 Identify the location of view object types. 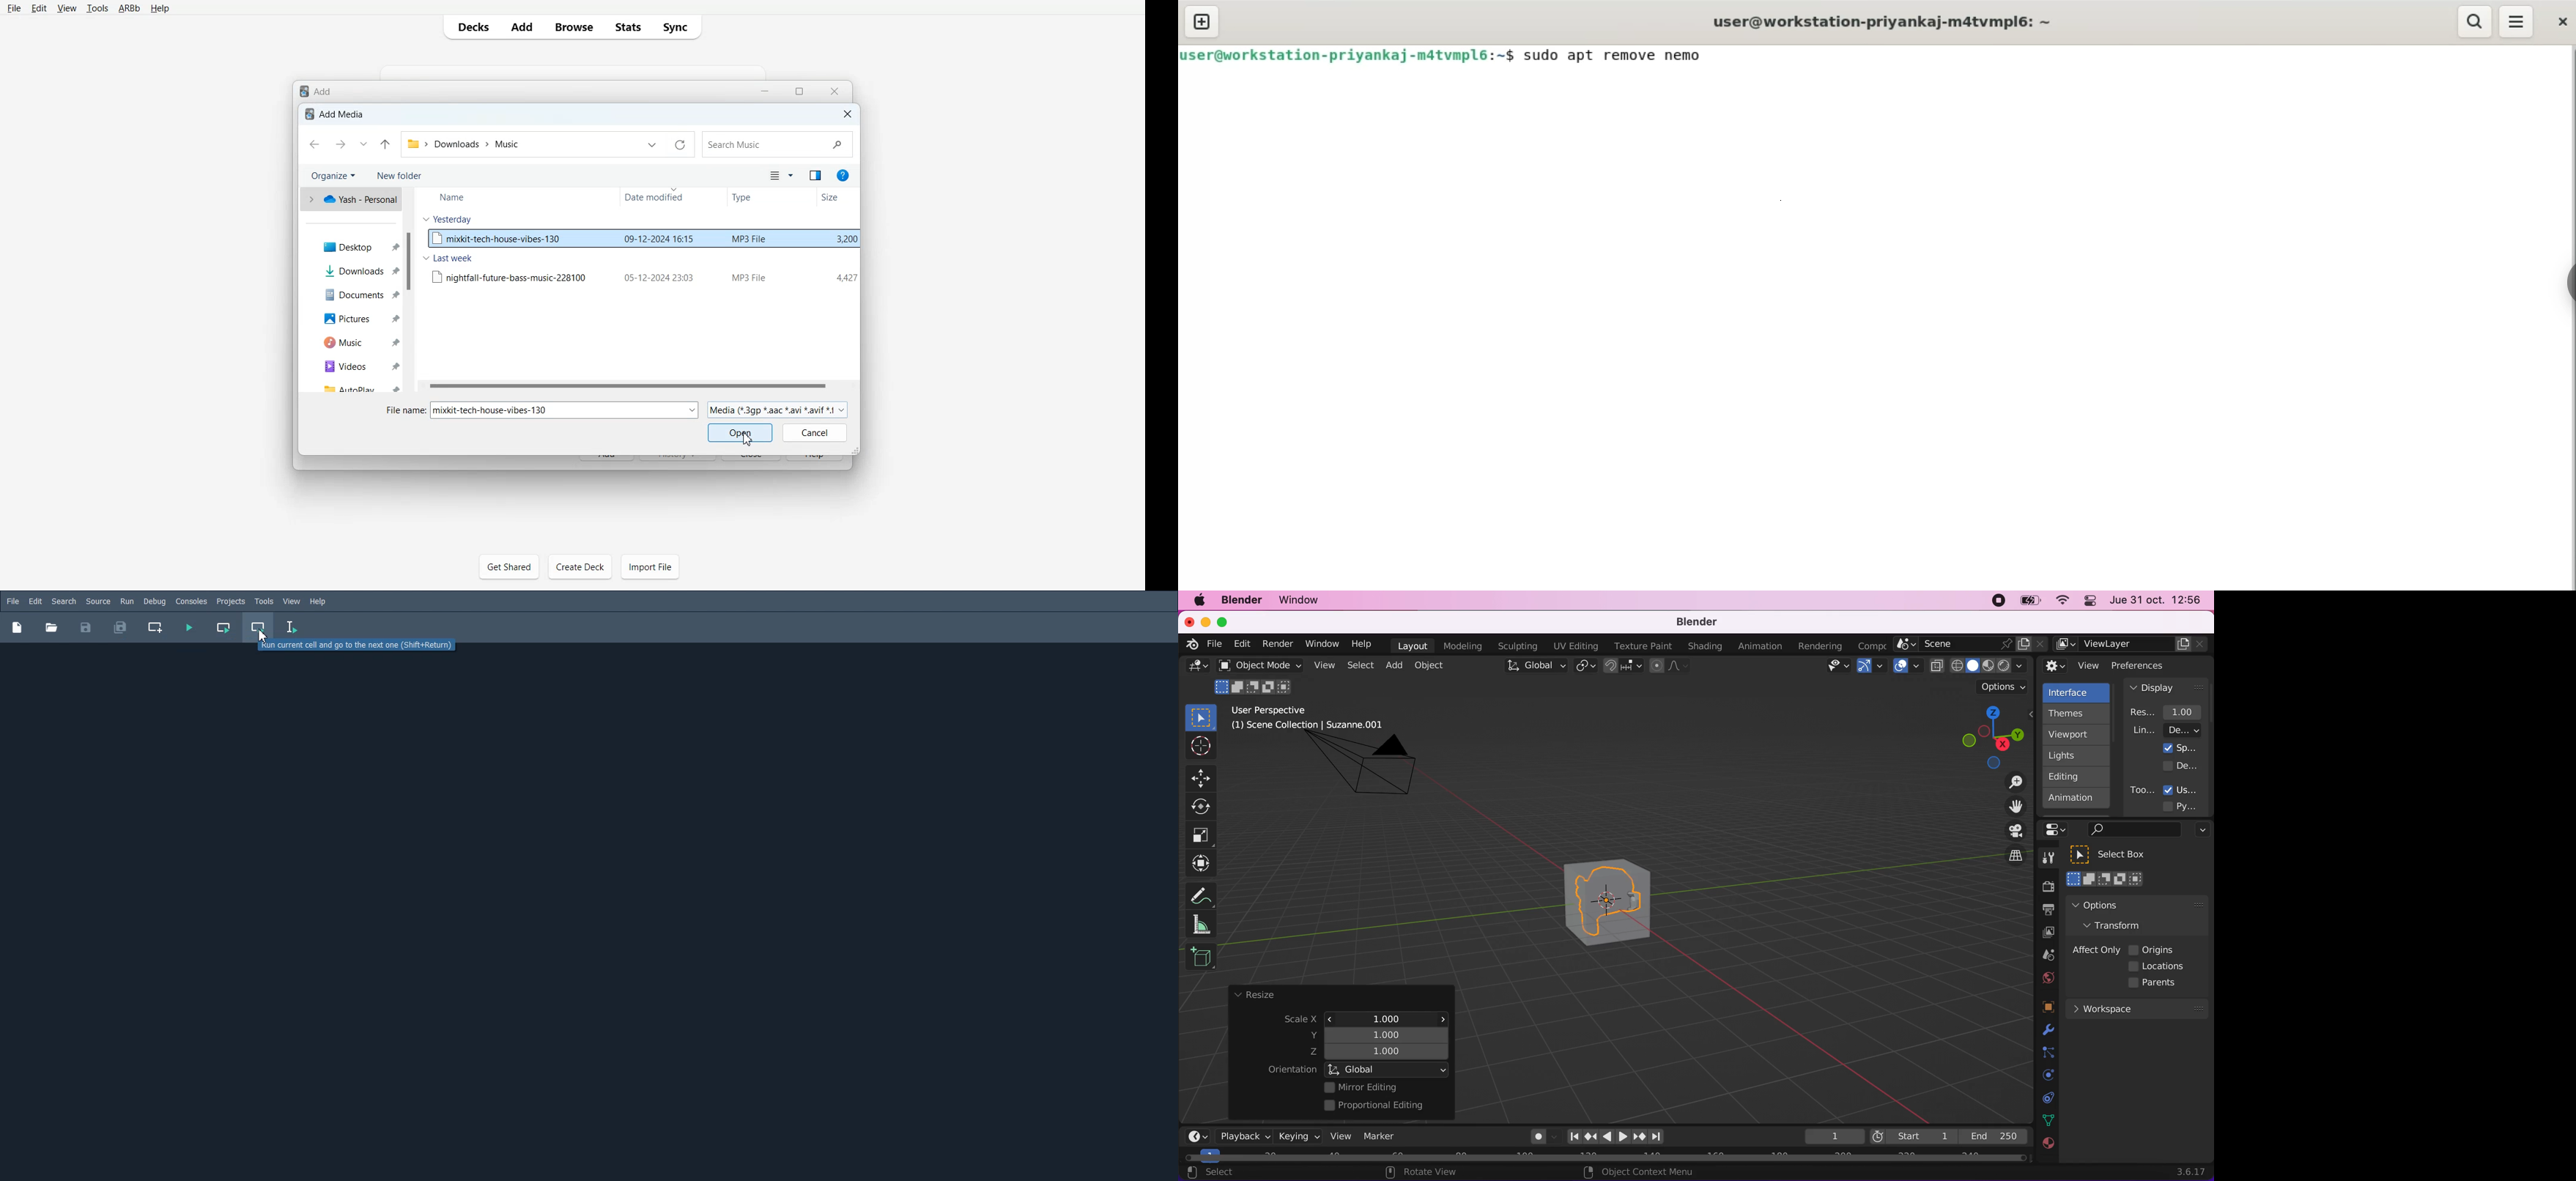
(1837, 668).